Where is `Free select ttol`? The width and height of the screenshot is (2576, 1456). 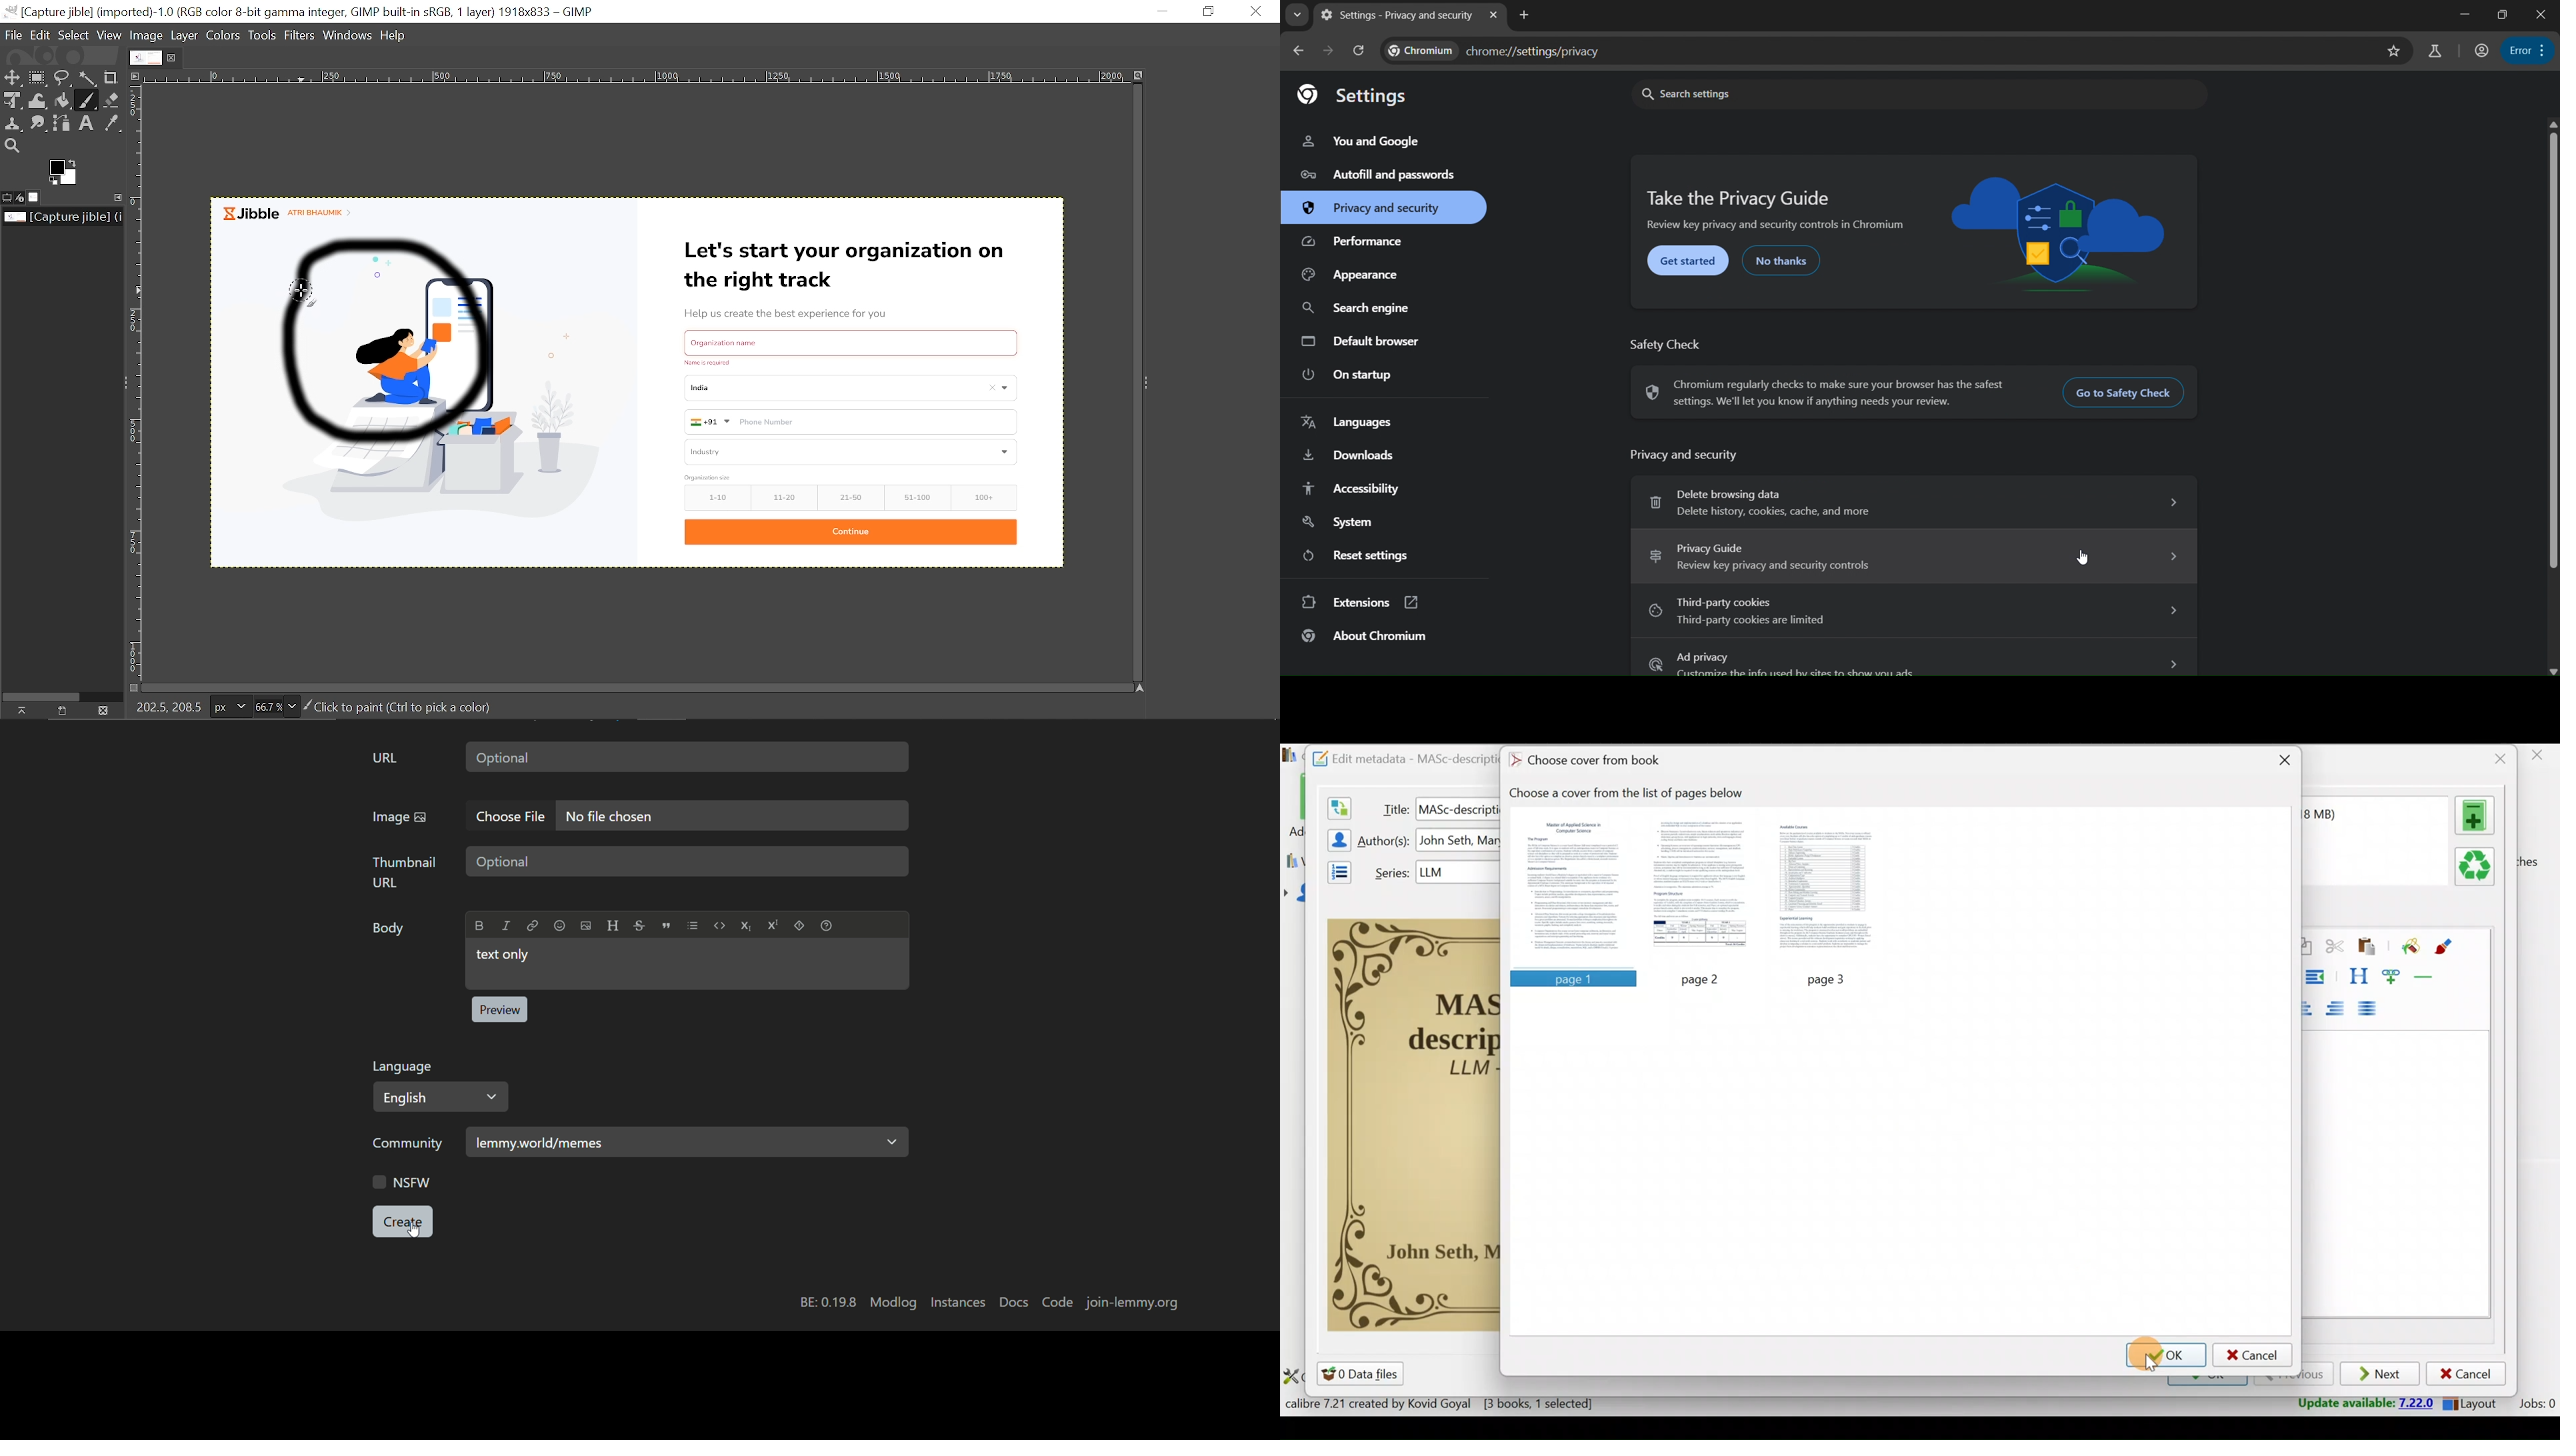 Free select ttol is located at coordinates (64, 79).